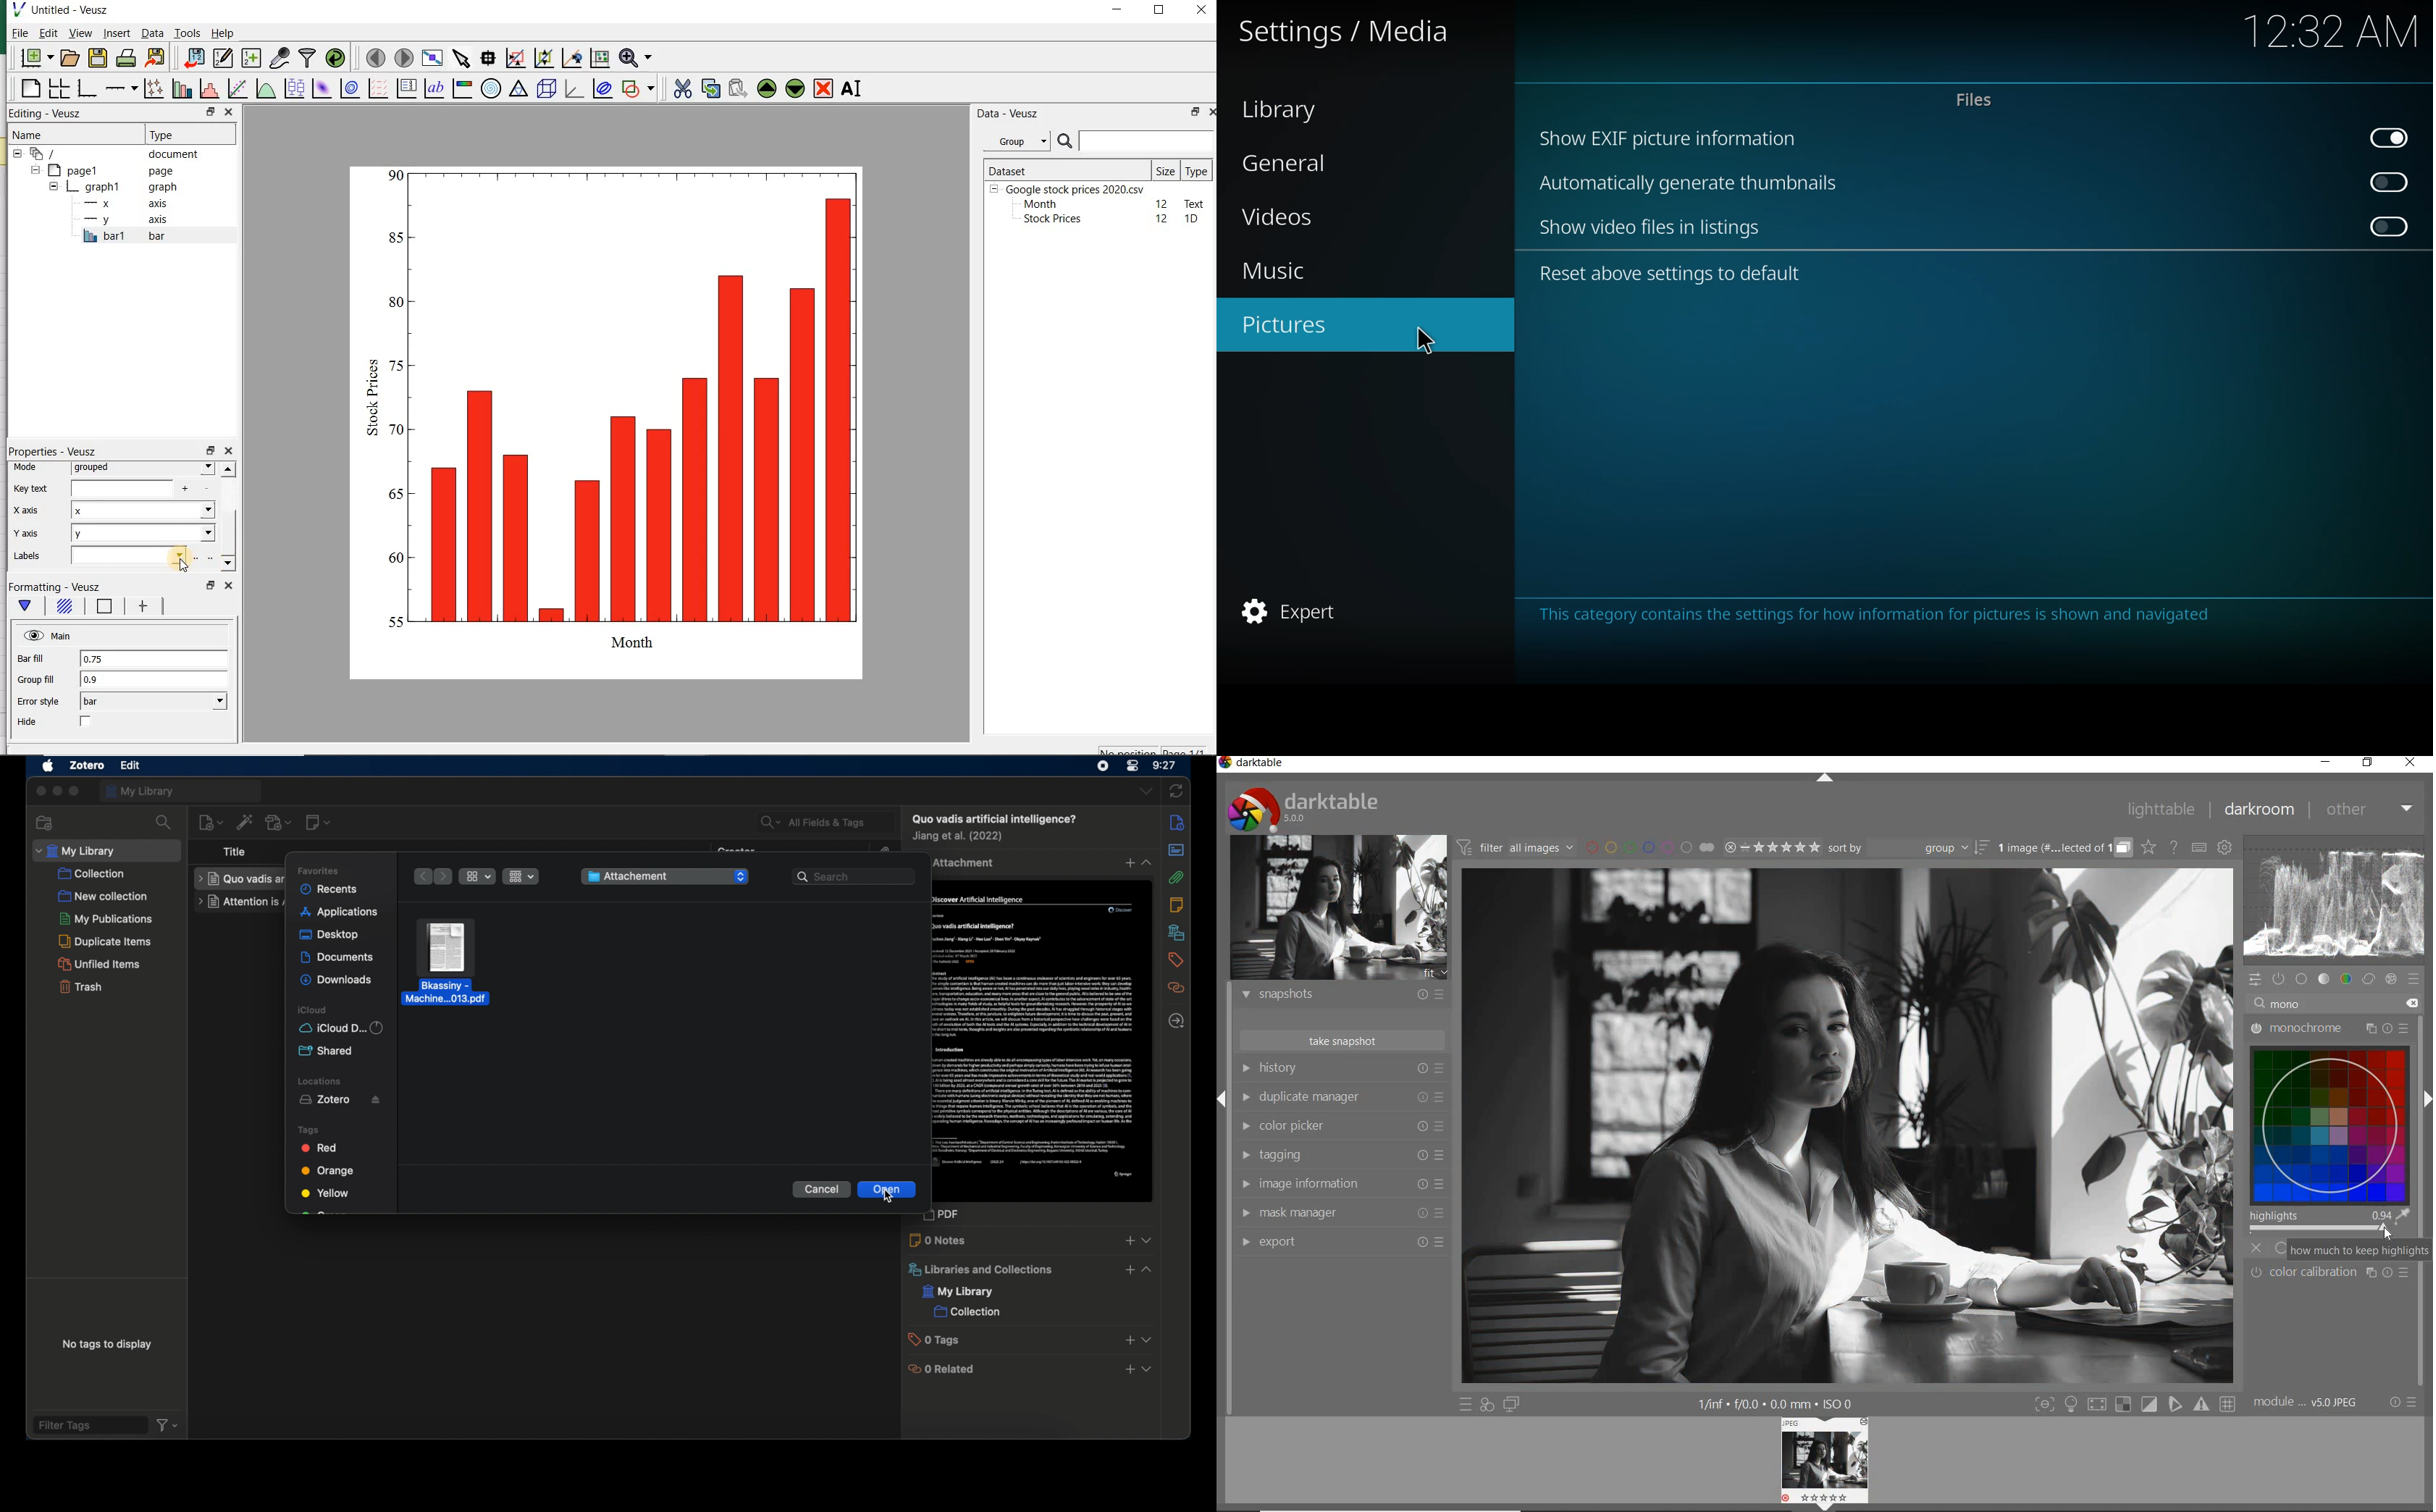 This screenshot has height=1512, width=2436. I want to click on take snapshot, so click(1341, 1040).